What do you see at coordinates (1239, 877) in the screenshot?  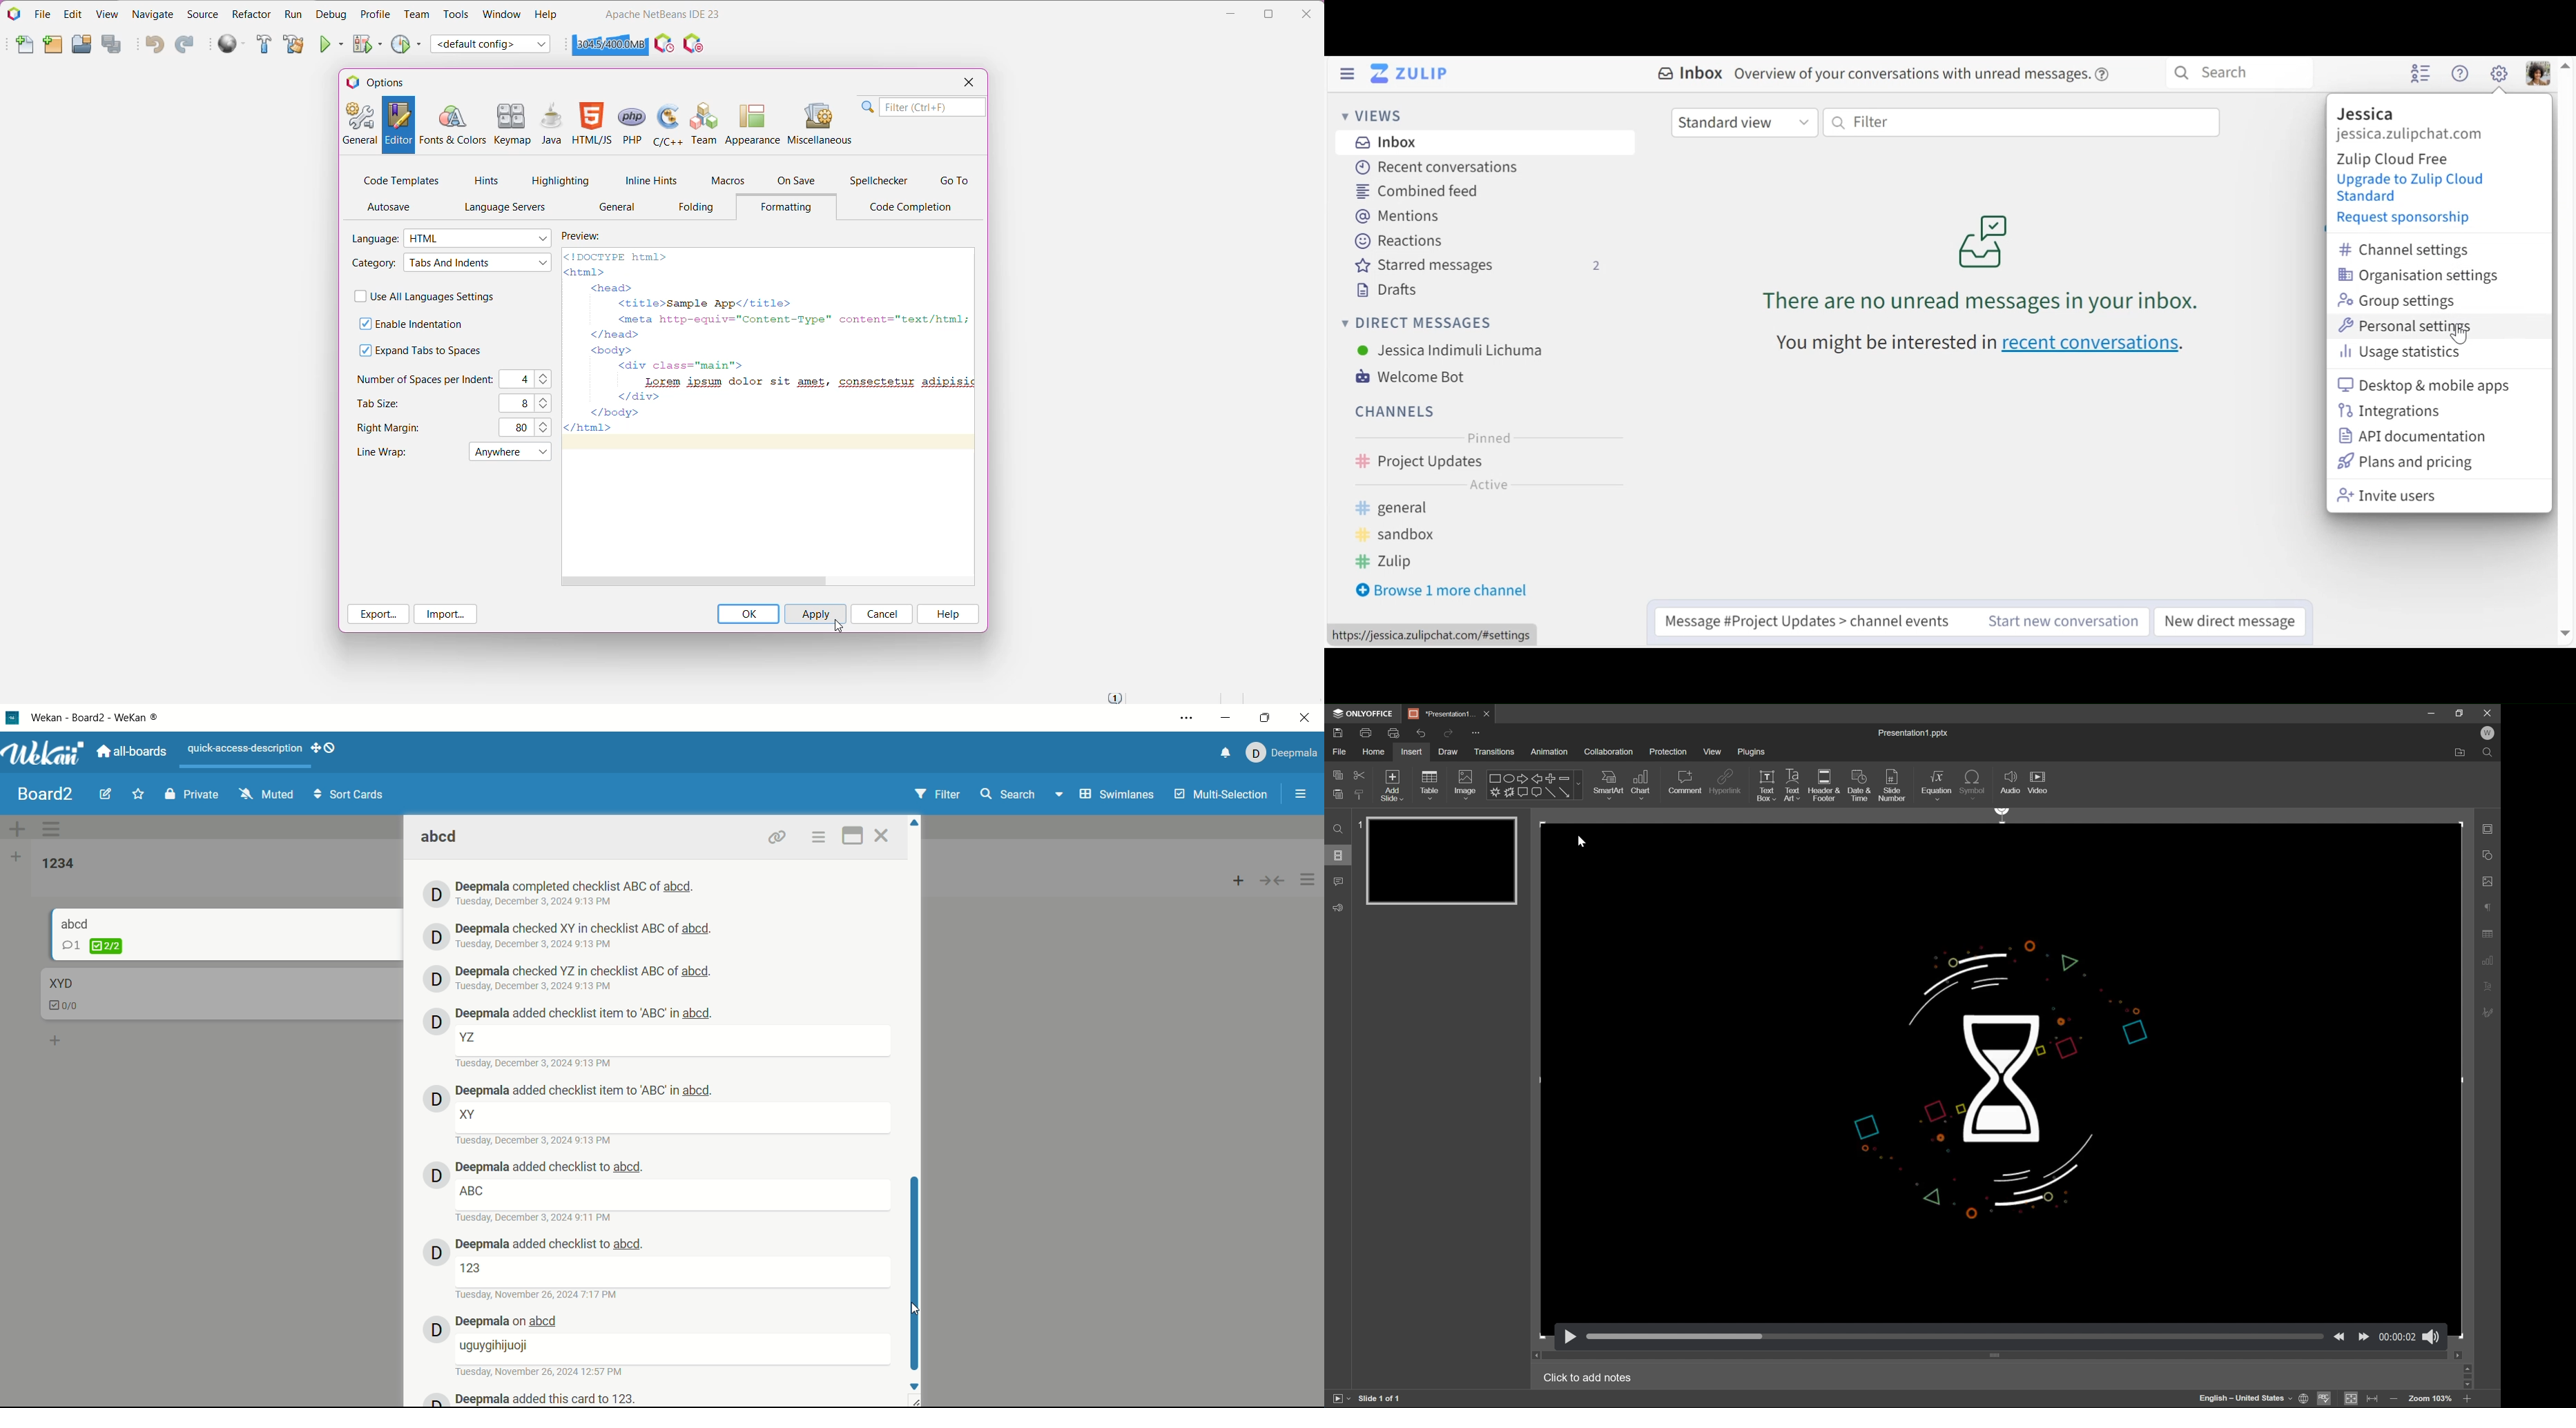 I see `add` at bounding box center [1239, 877].